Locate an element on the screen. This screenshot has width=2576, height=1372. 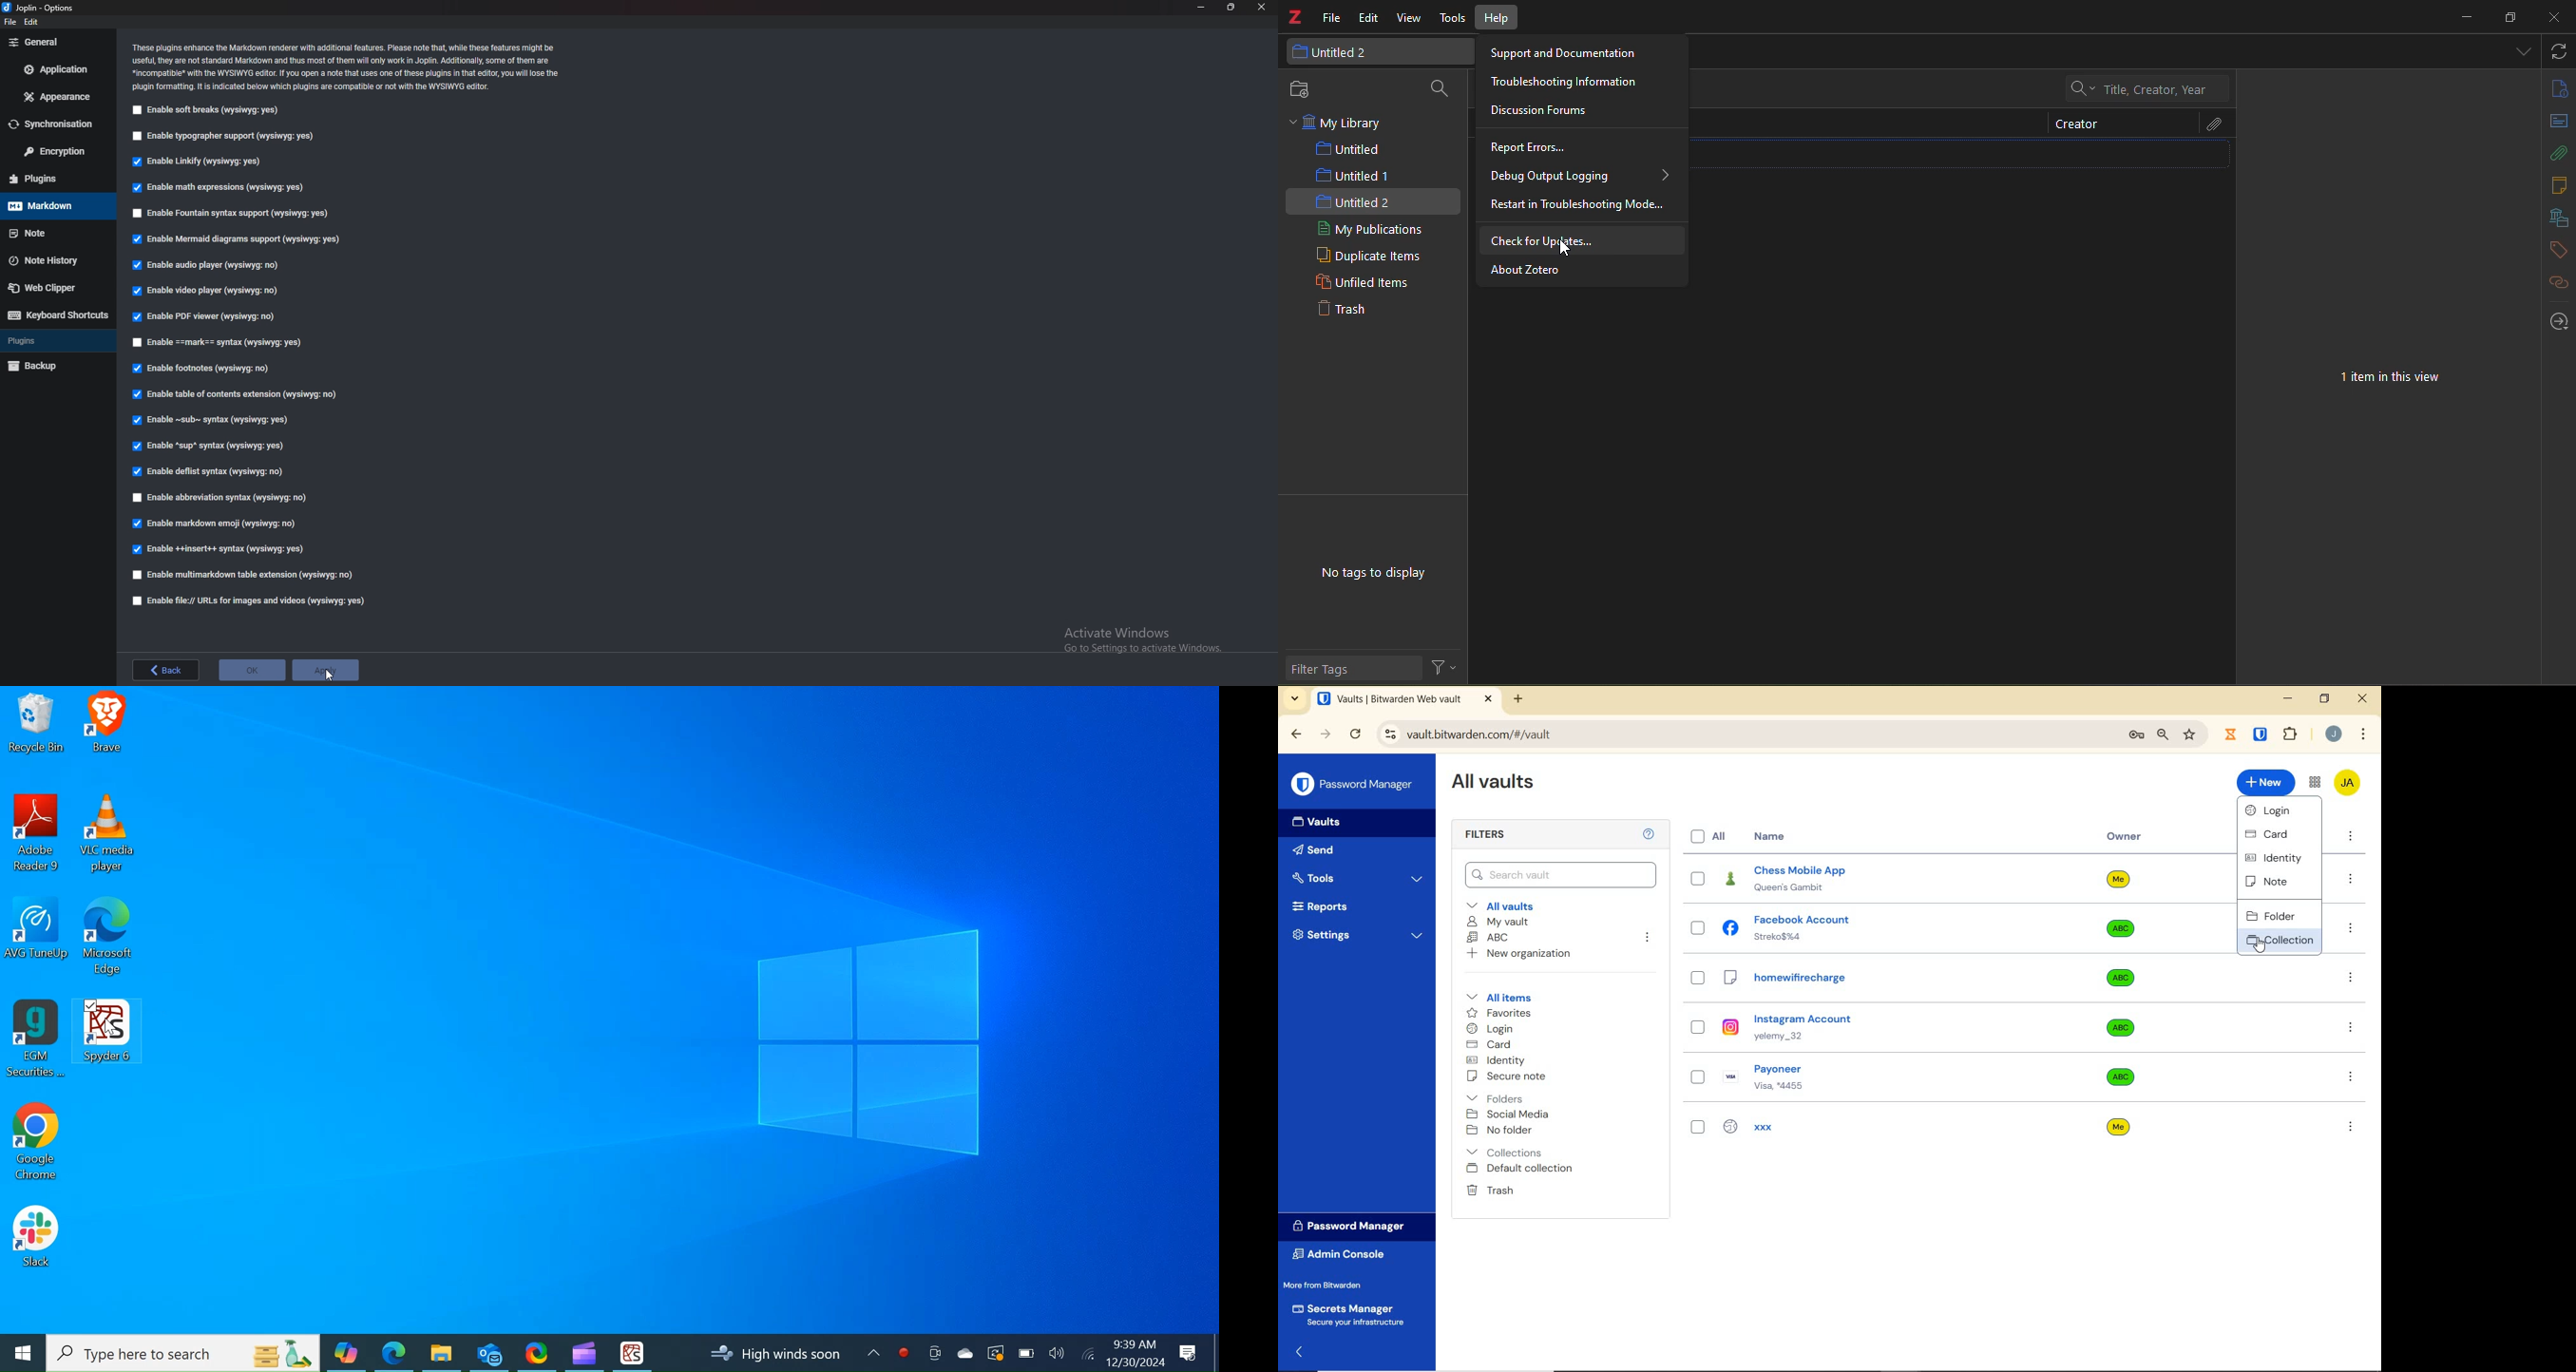
Help is located at coordinates (1647, 835).